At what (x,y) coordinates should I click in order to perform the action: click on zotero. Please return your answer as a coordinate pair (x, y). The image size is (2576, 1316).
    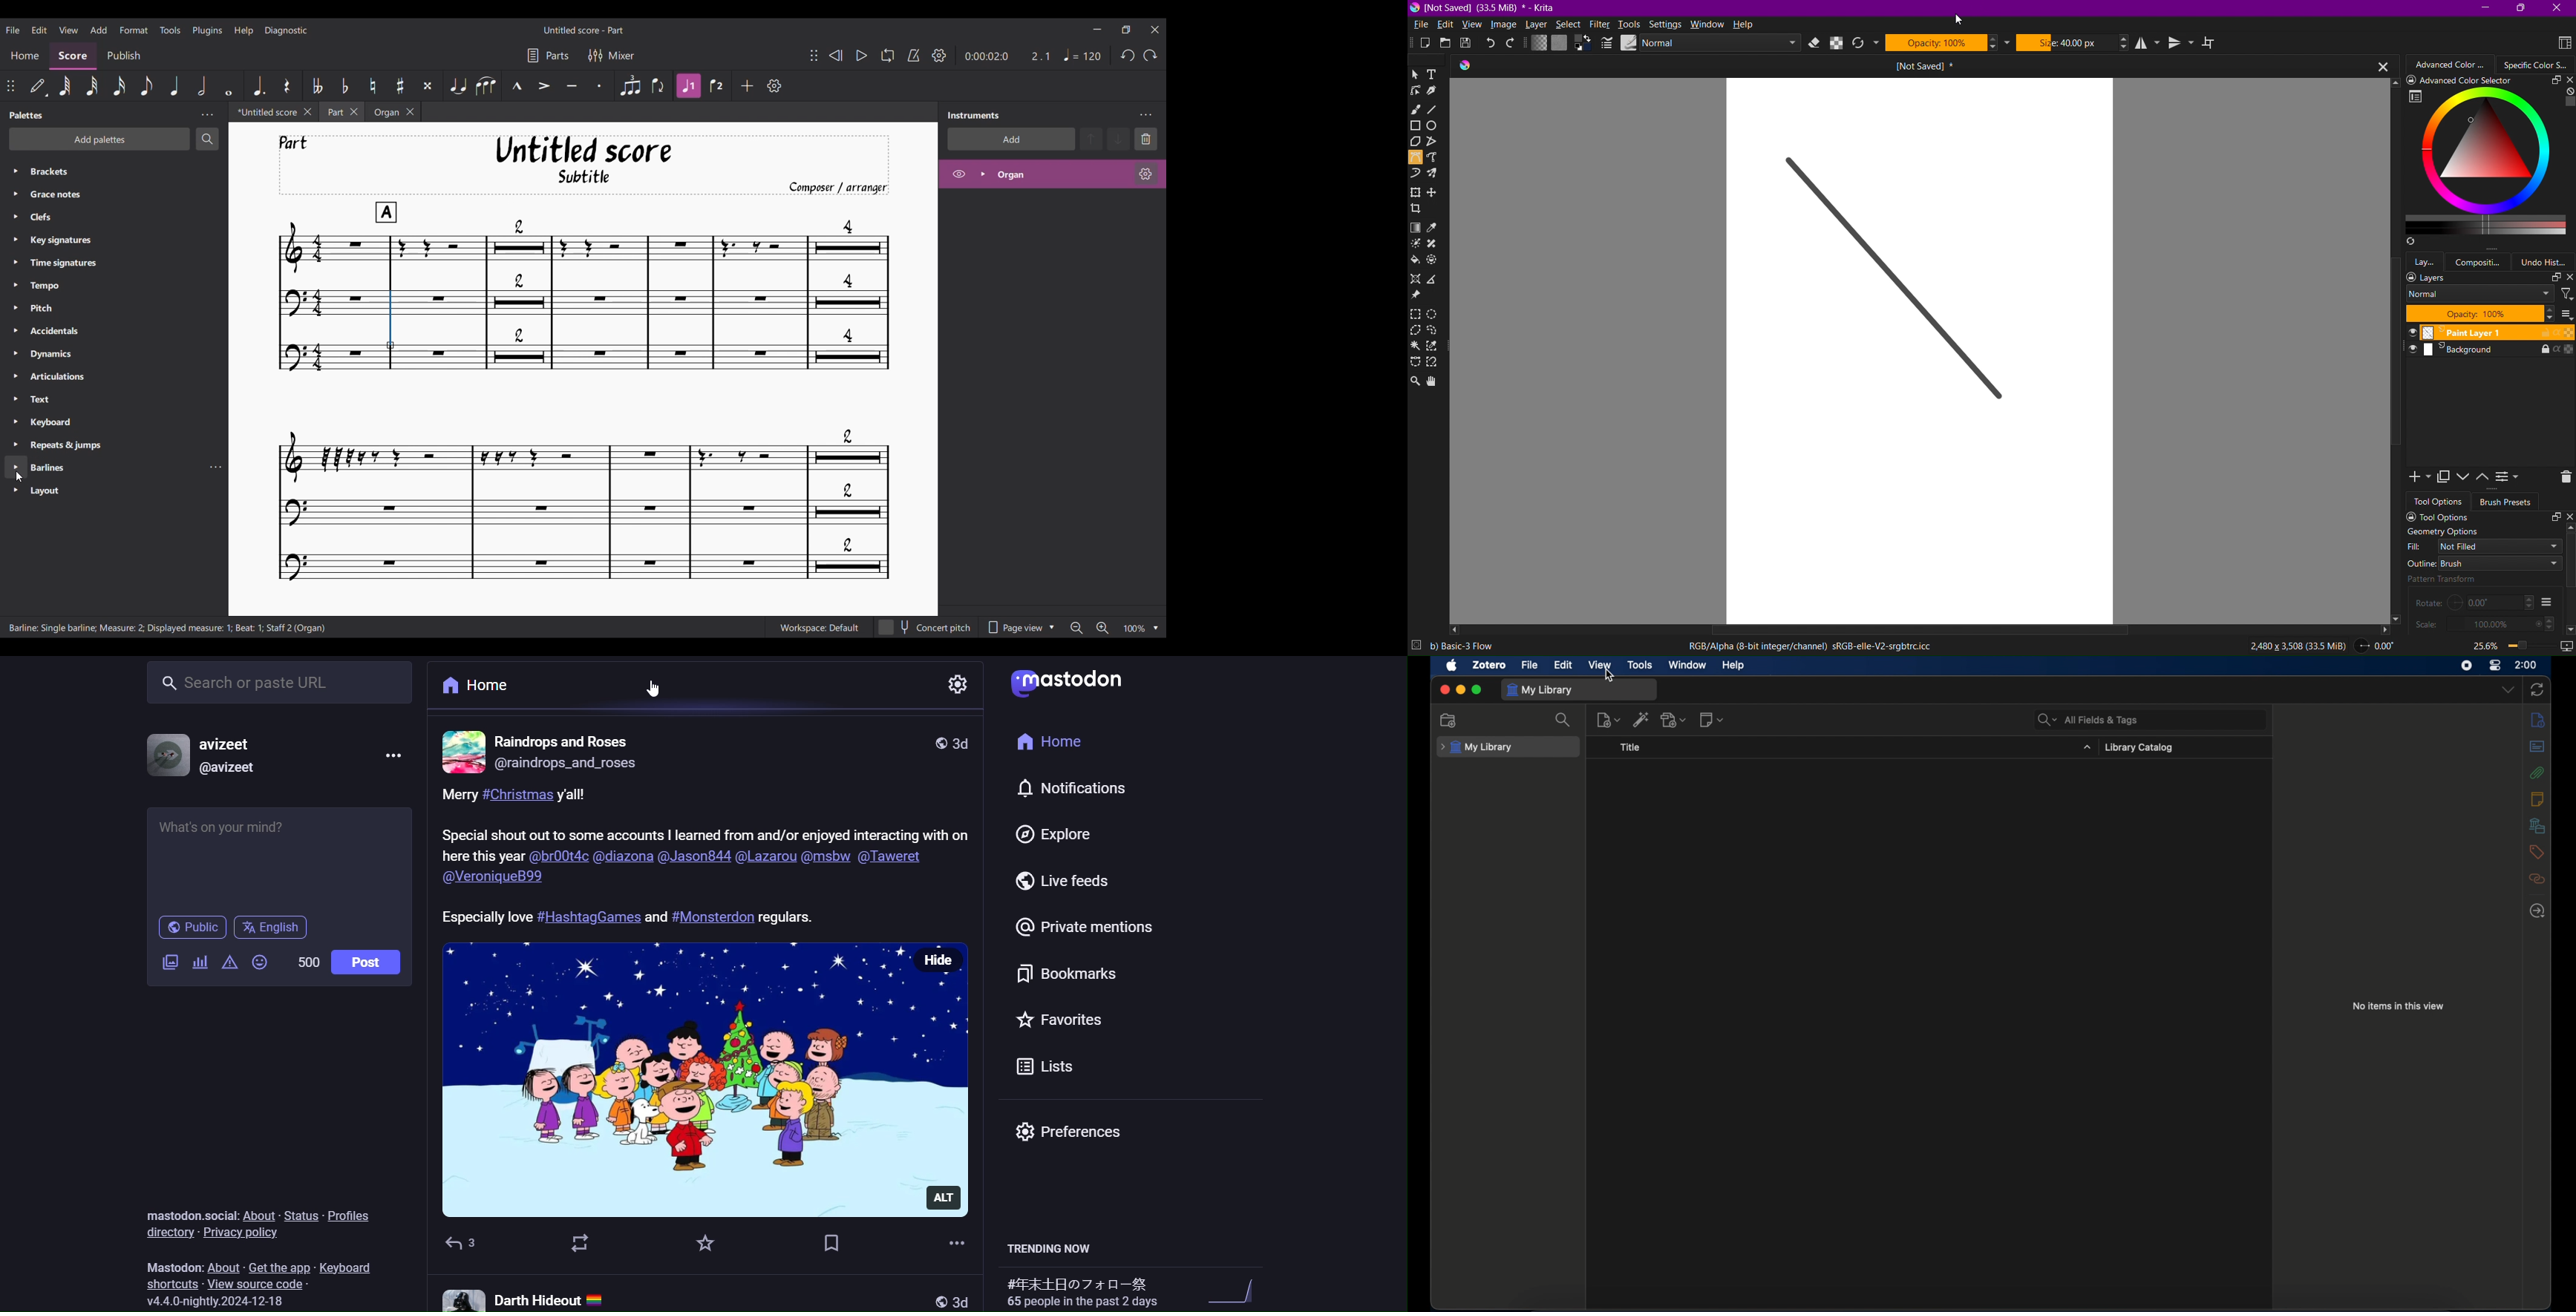
    Looking at the image, I should click on (1490, 666).